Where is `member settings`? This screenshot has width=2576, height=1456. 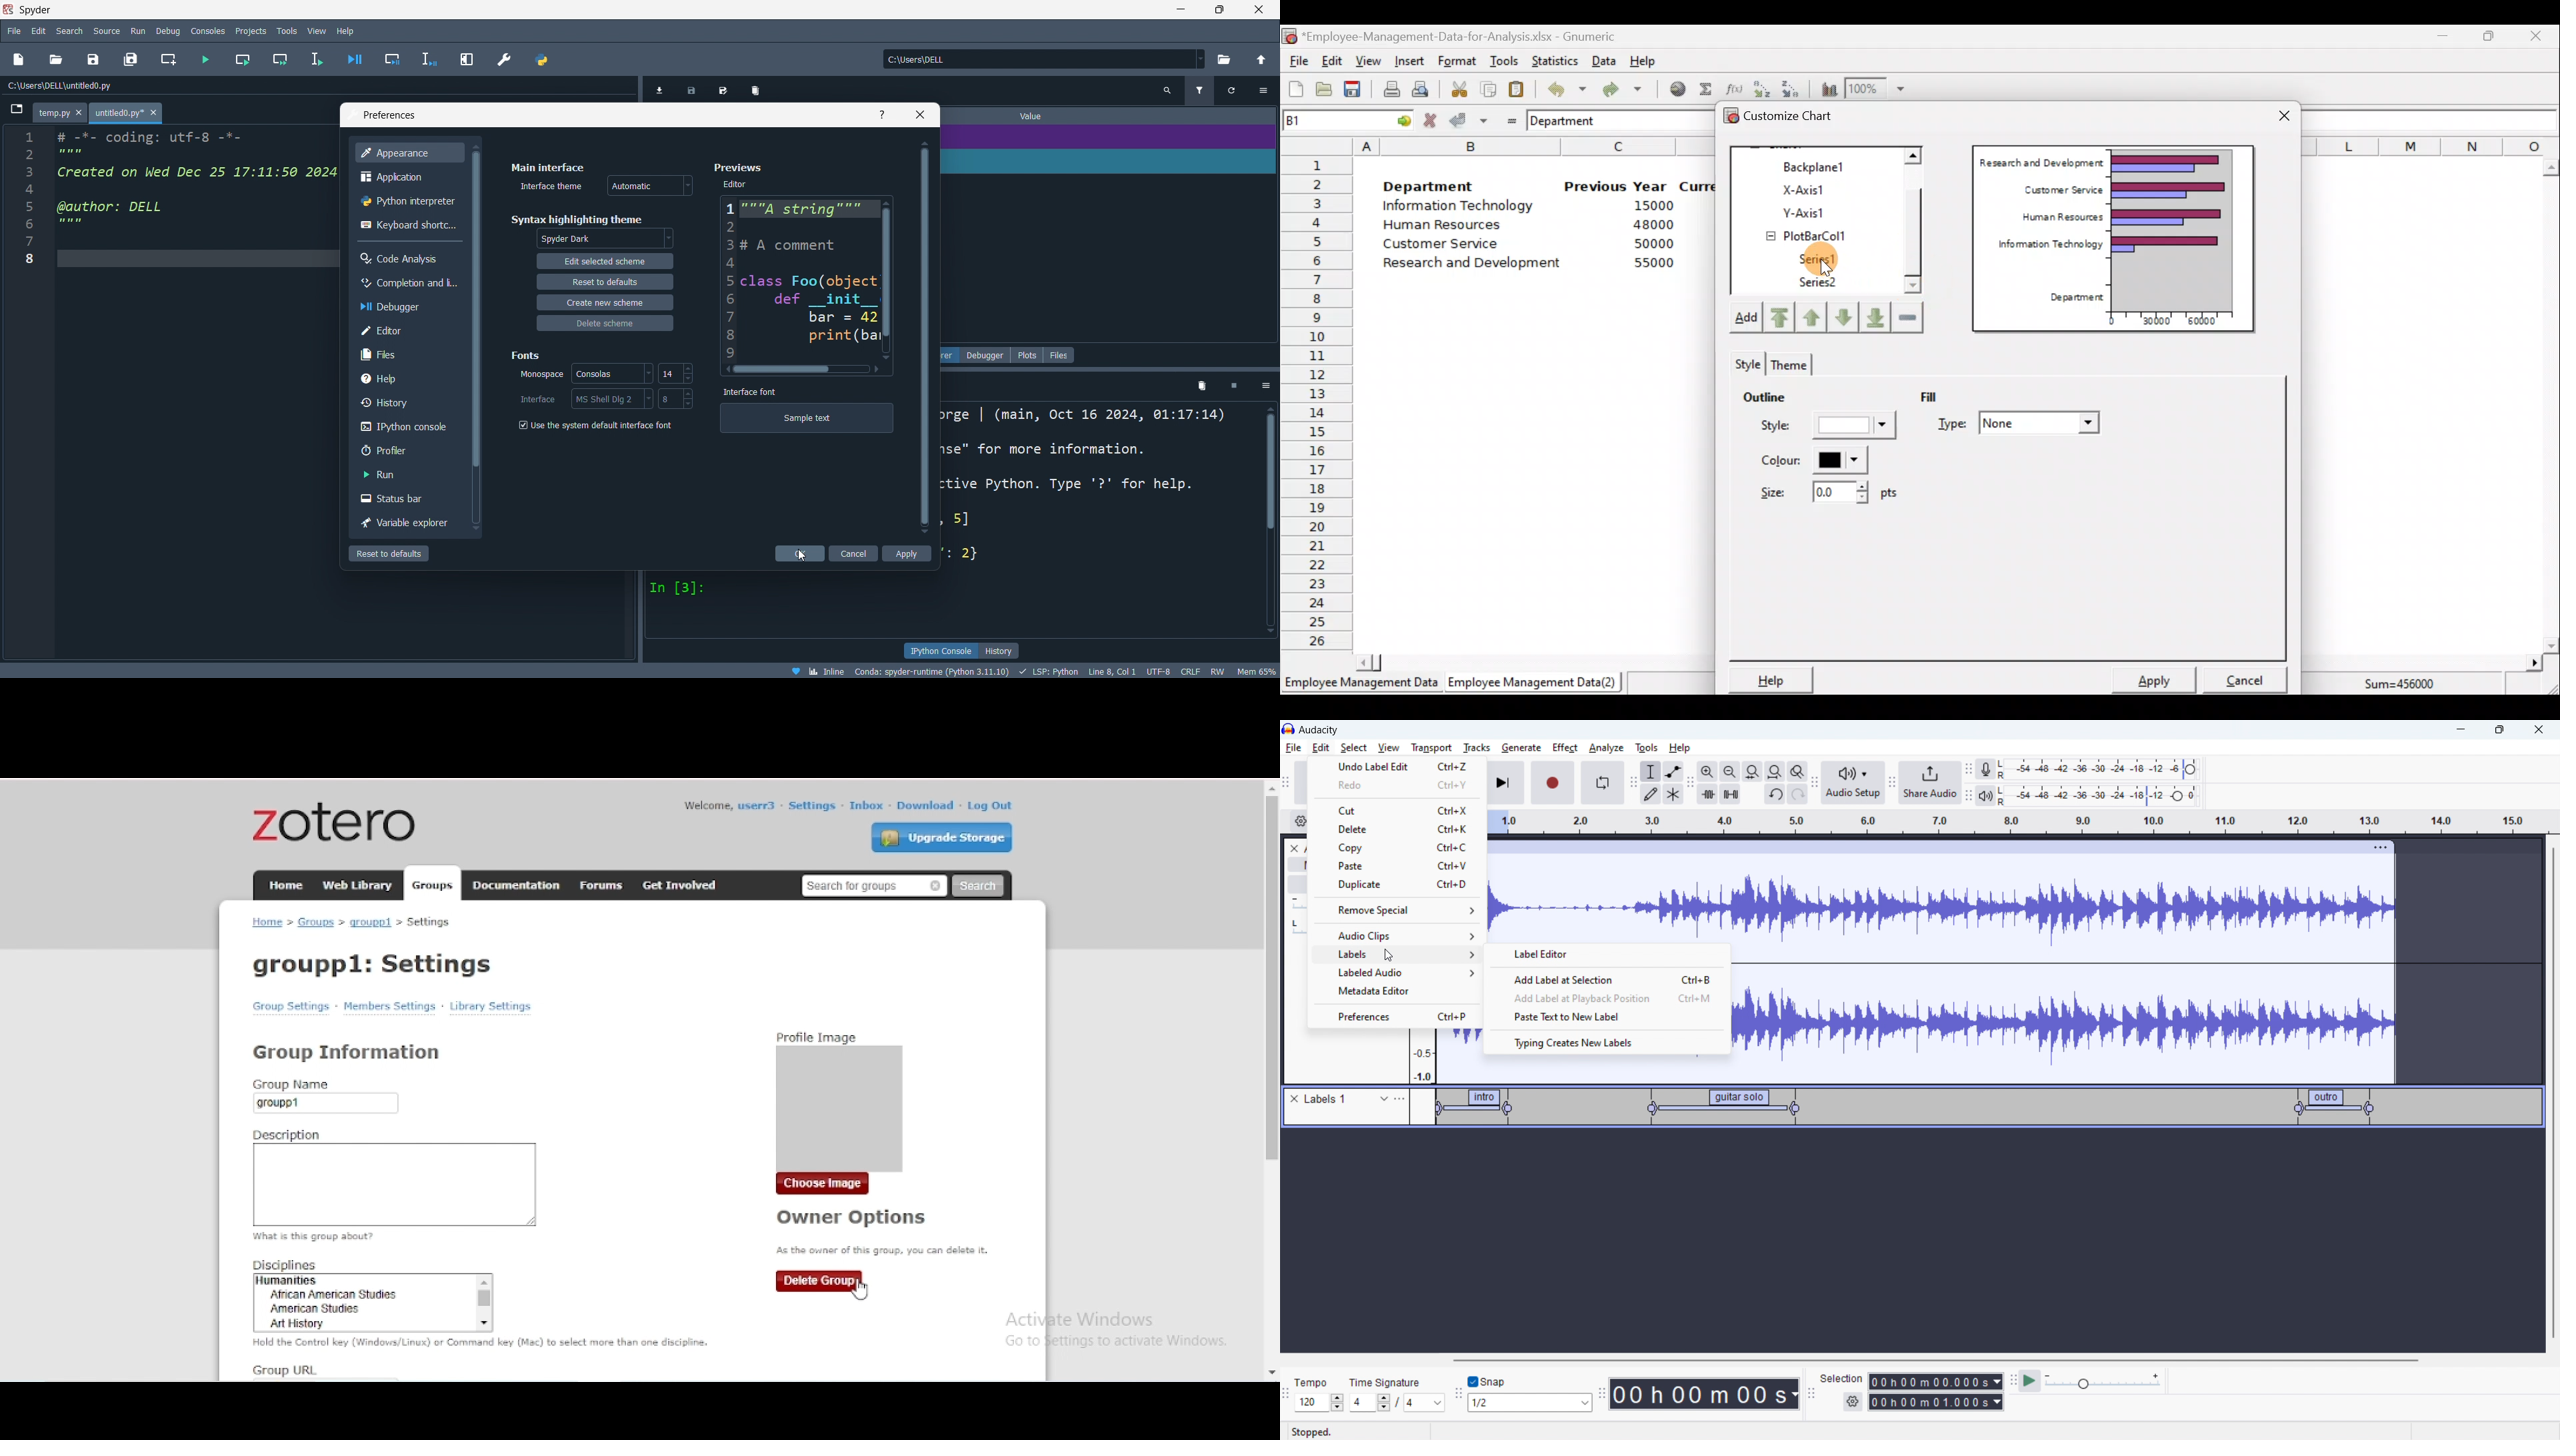 member settings is located at coordinates (389, 1007).